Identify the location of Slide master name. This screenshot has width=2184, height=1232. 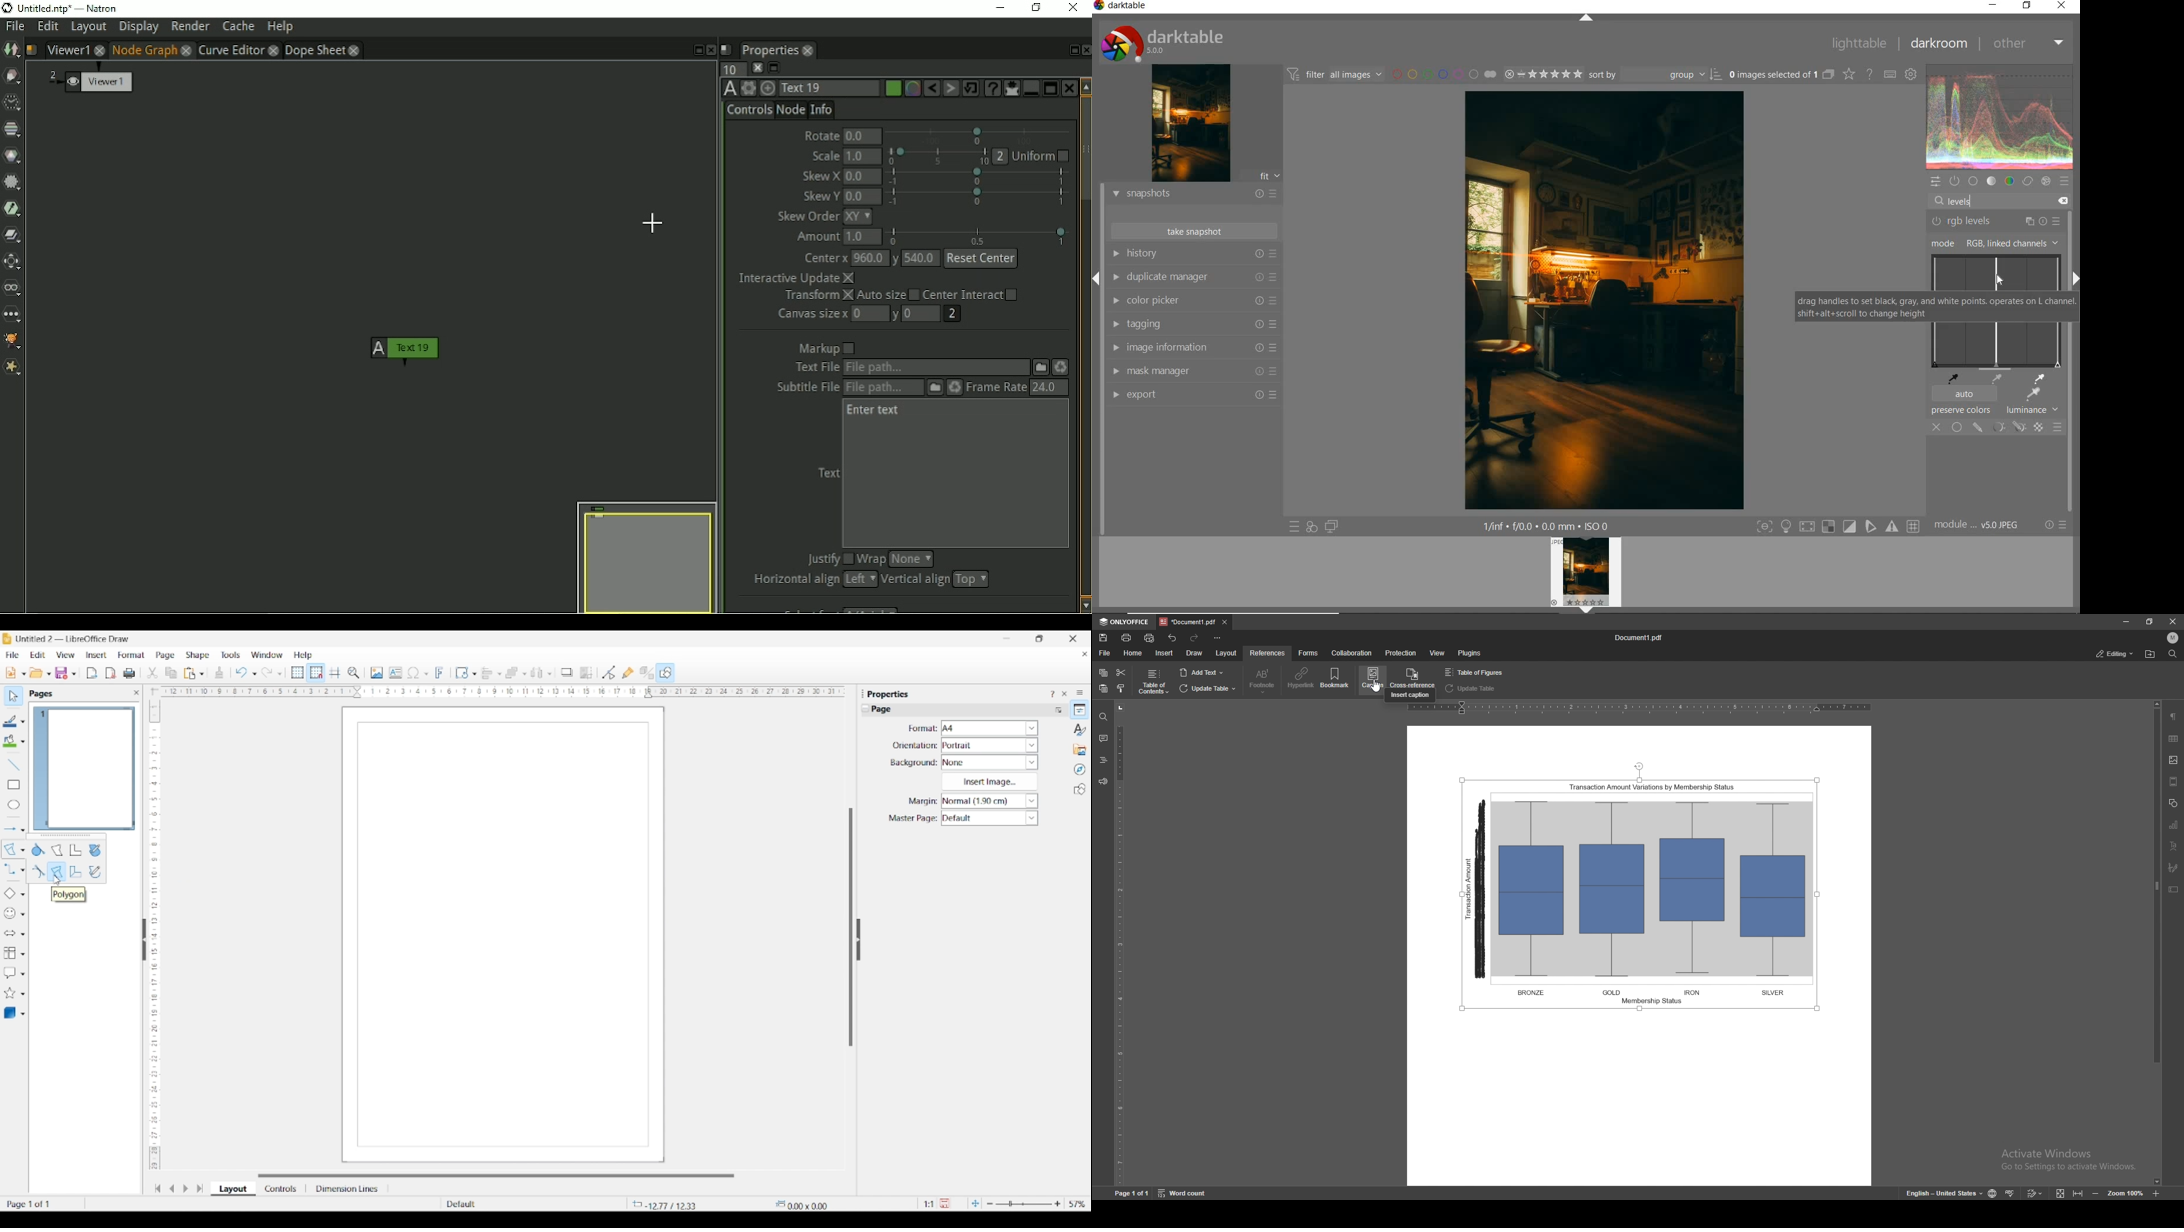
(510, 1205).